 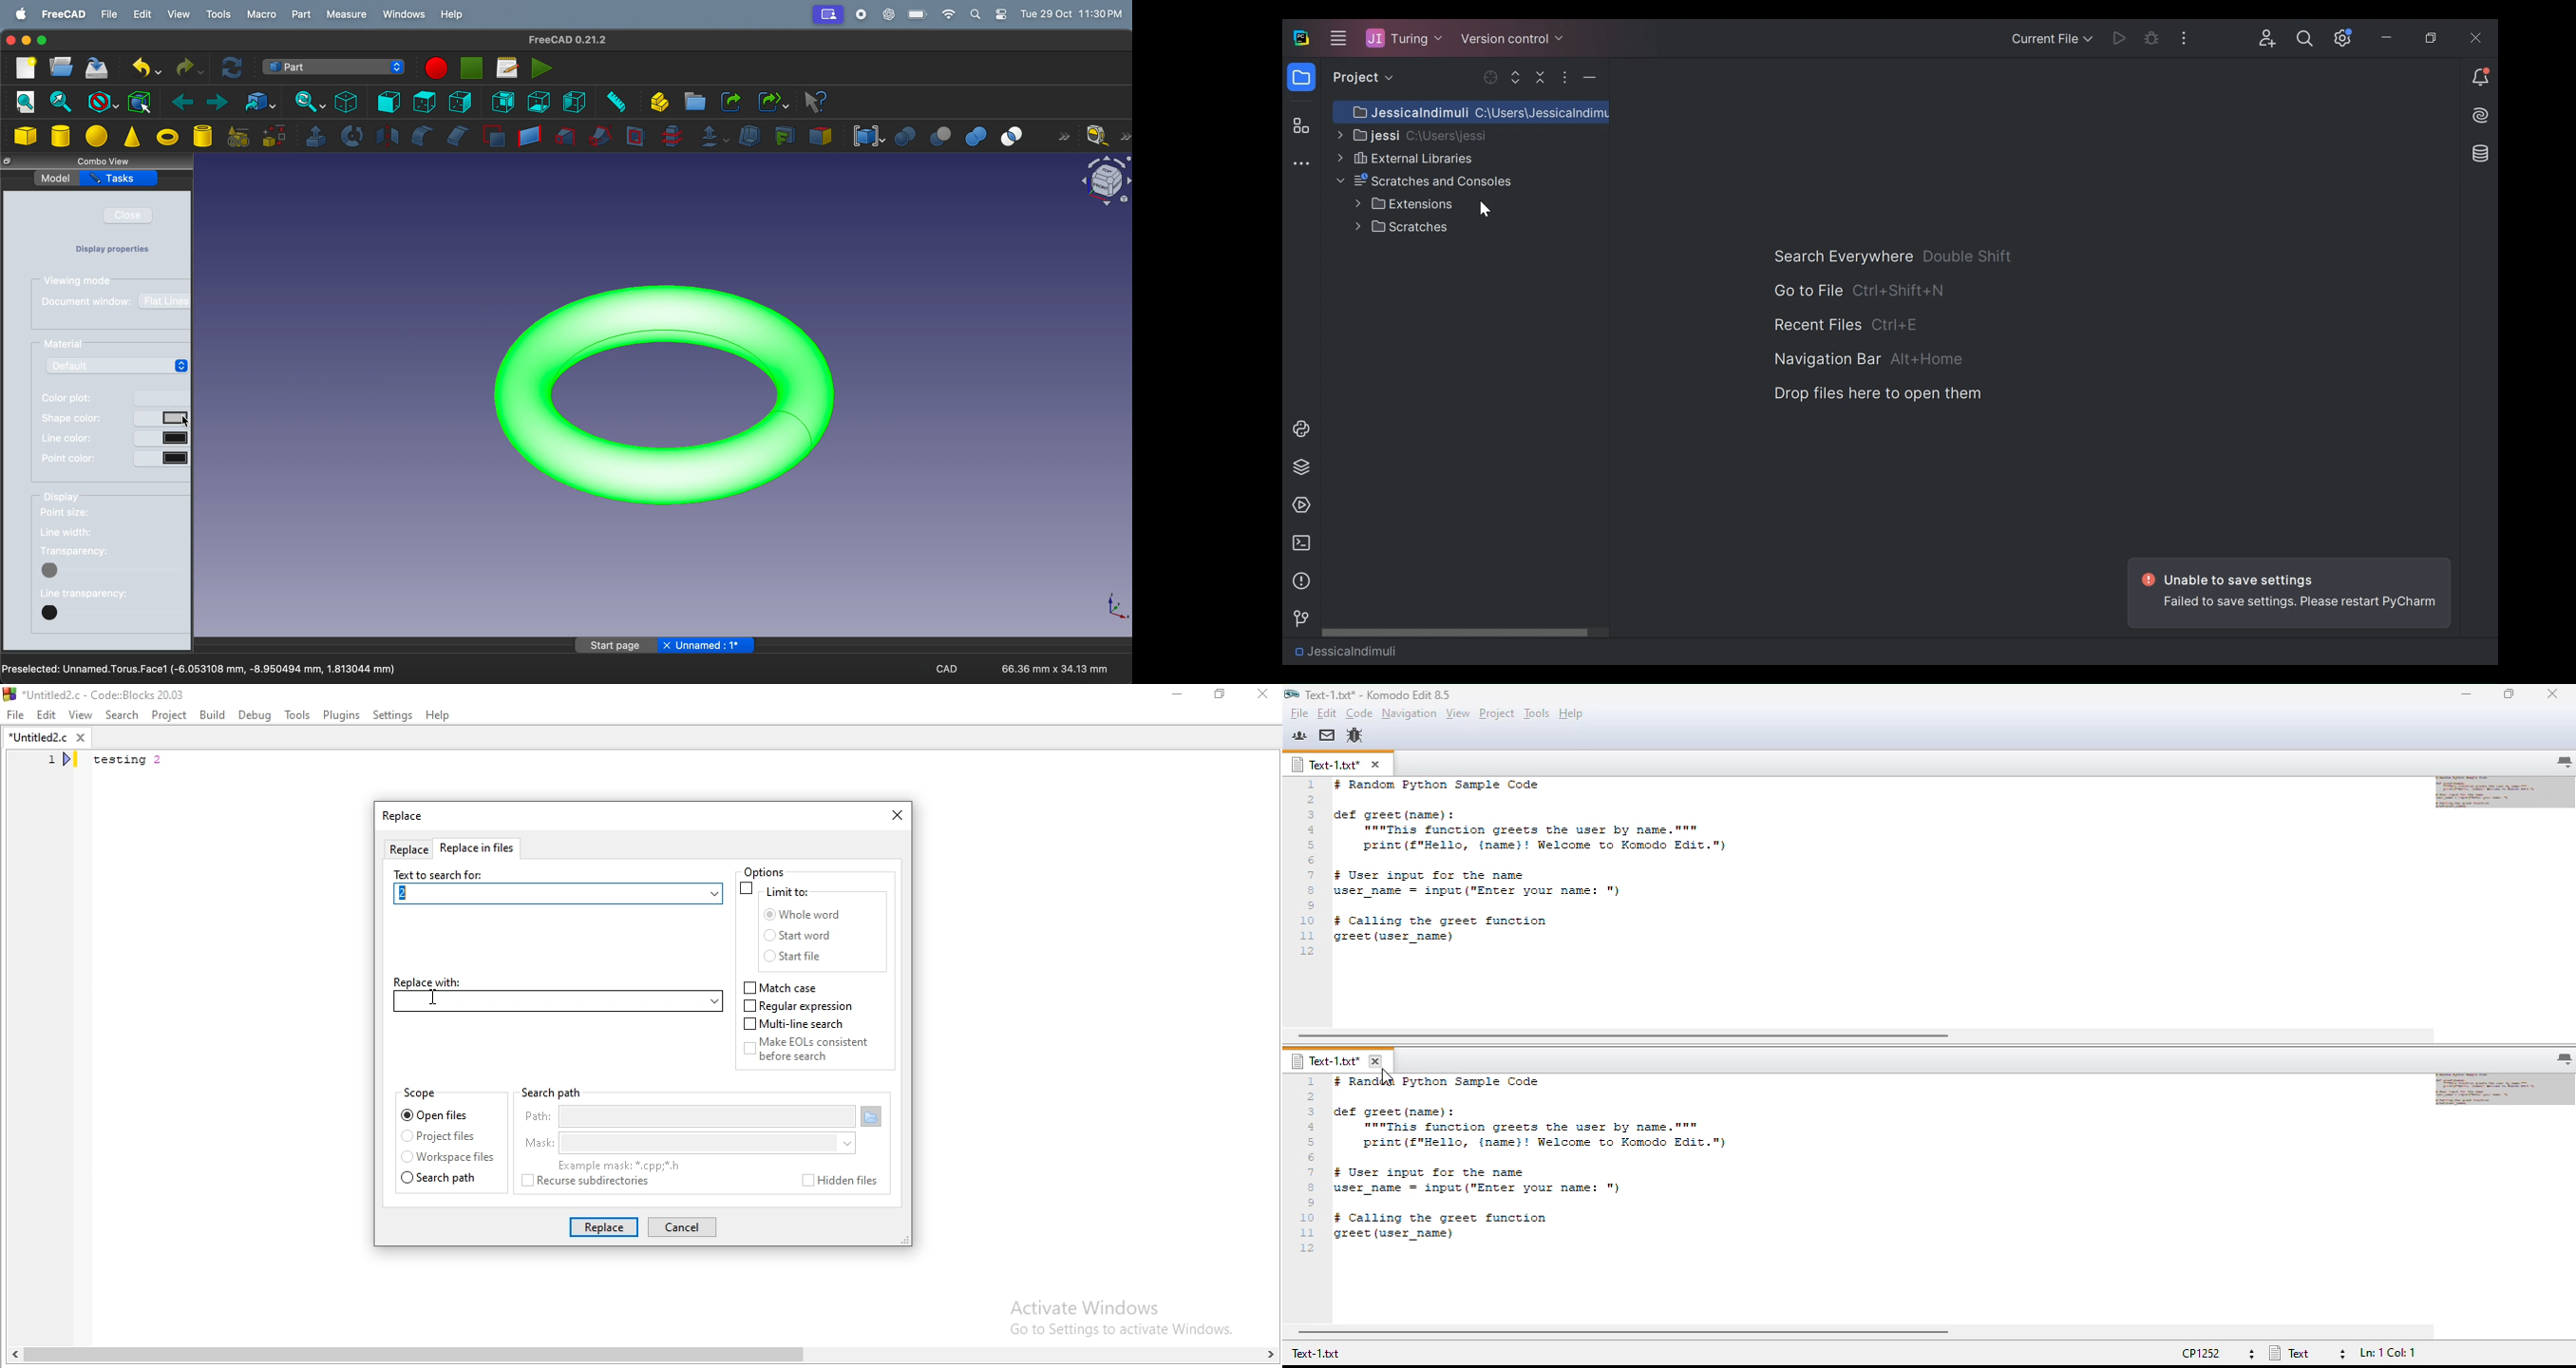 I want to click on Restore, so click(x=2434, y=39).